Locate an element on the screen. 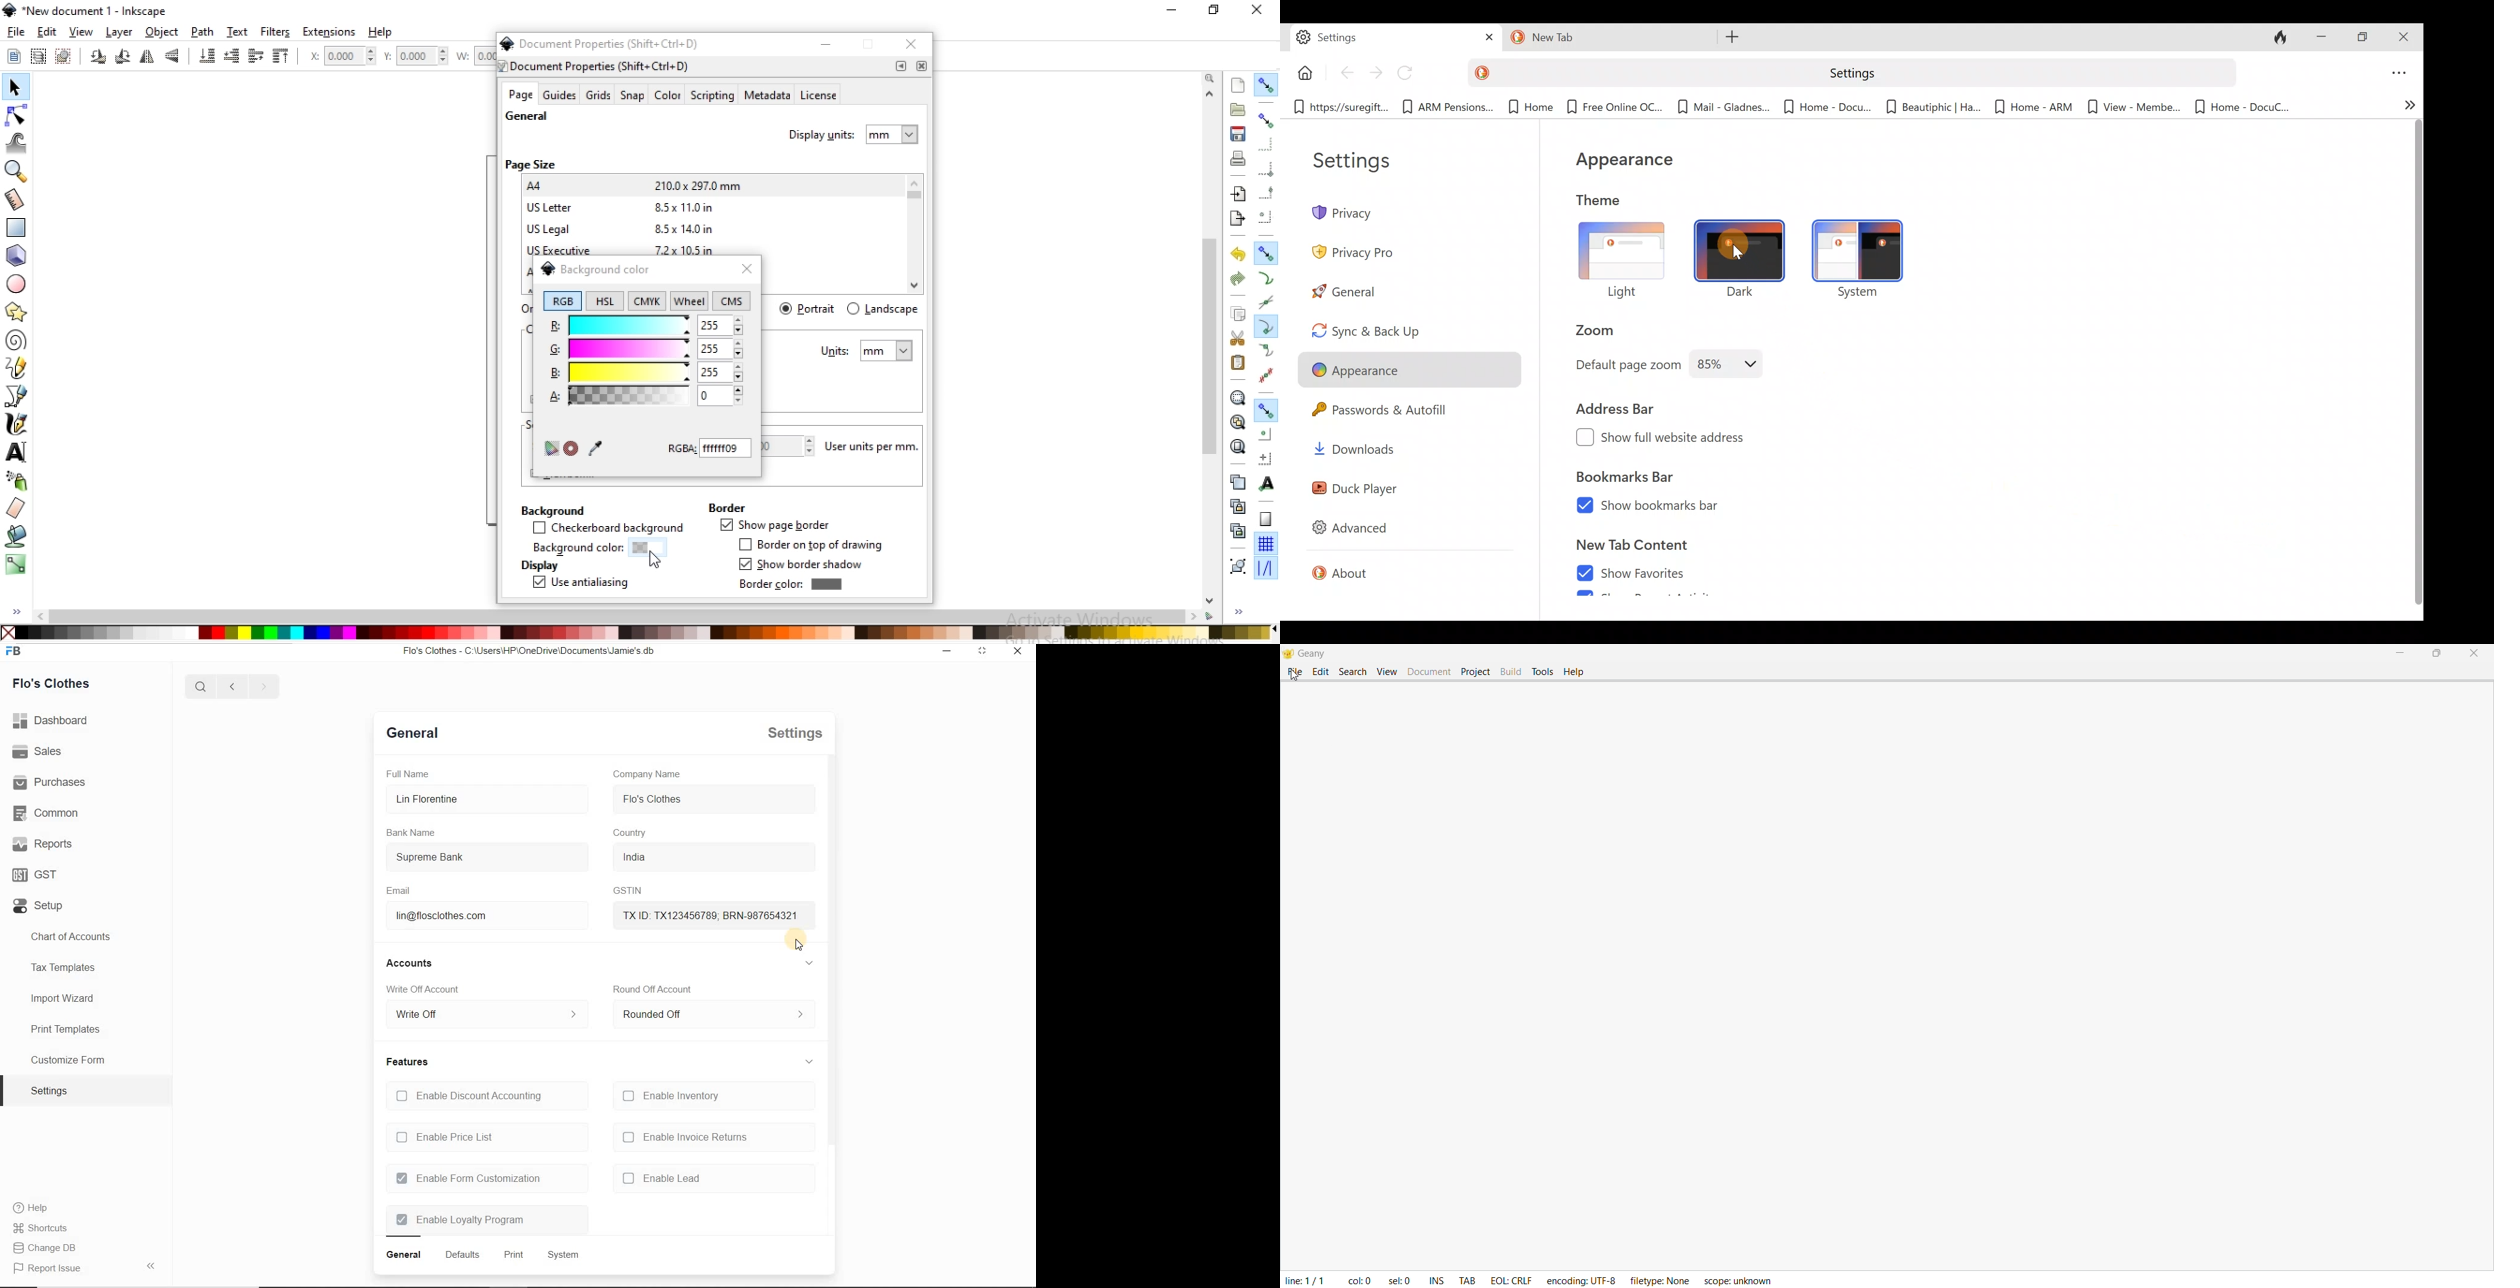  Advanced is located at coordinates (1347, 527).